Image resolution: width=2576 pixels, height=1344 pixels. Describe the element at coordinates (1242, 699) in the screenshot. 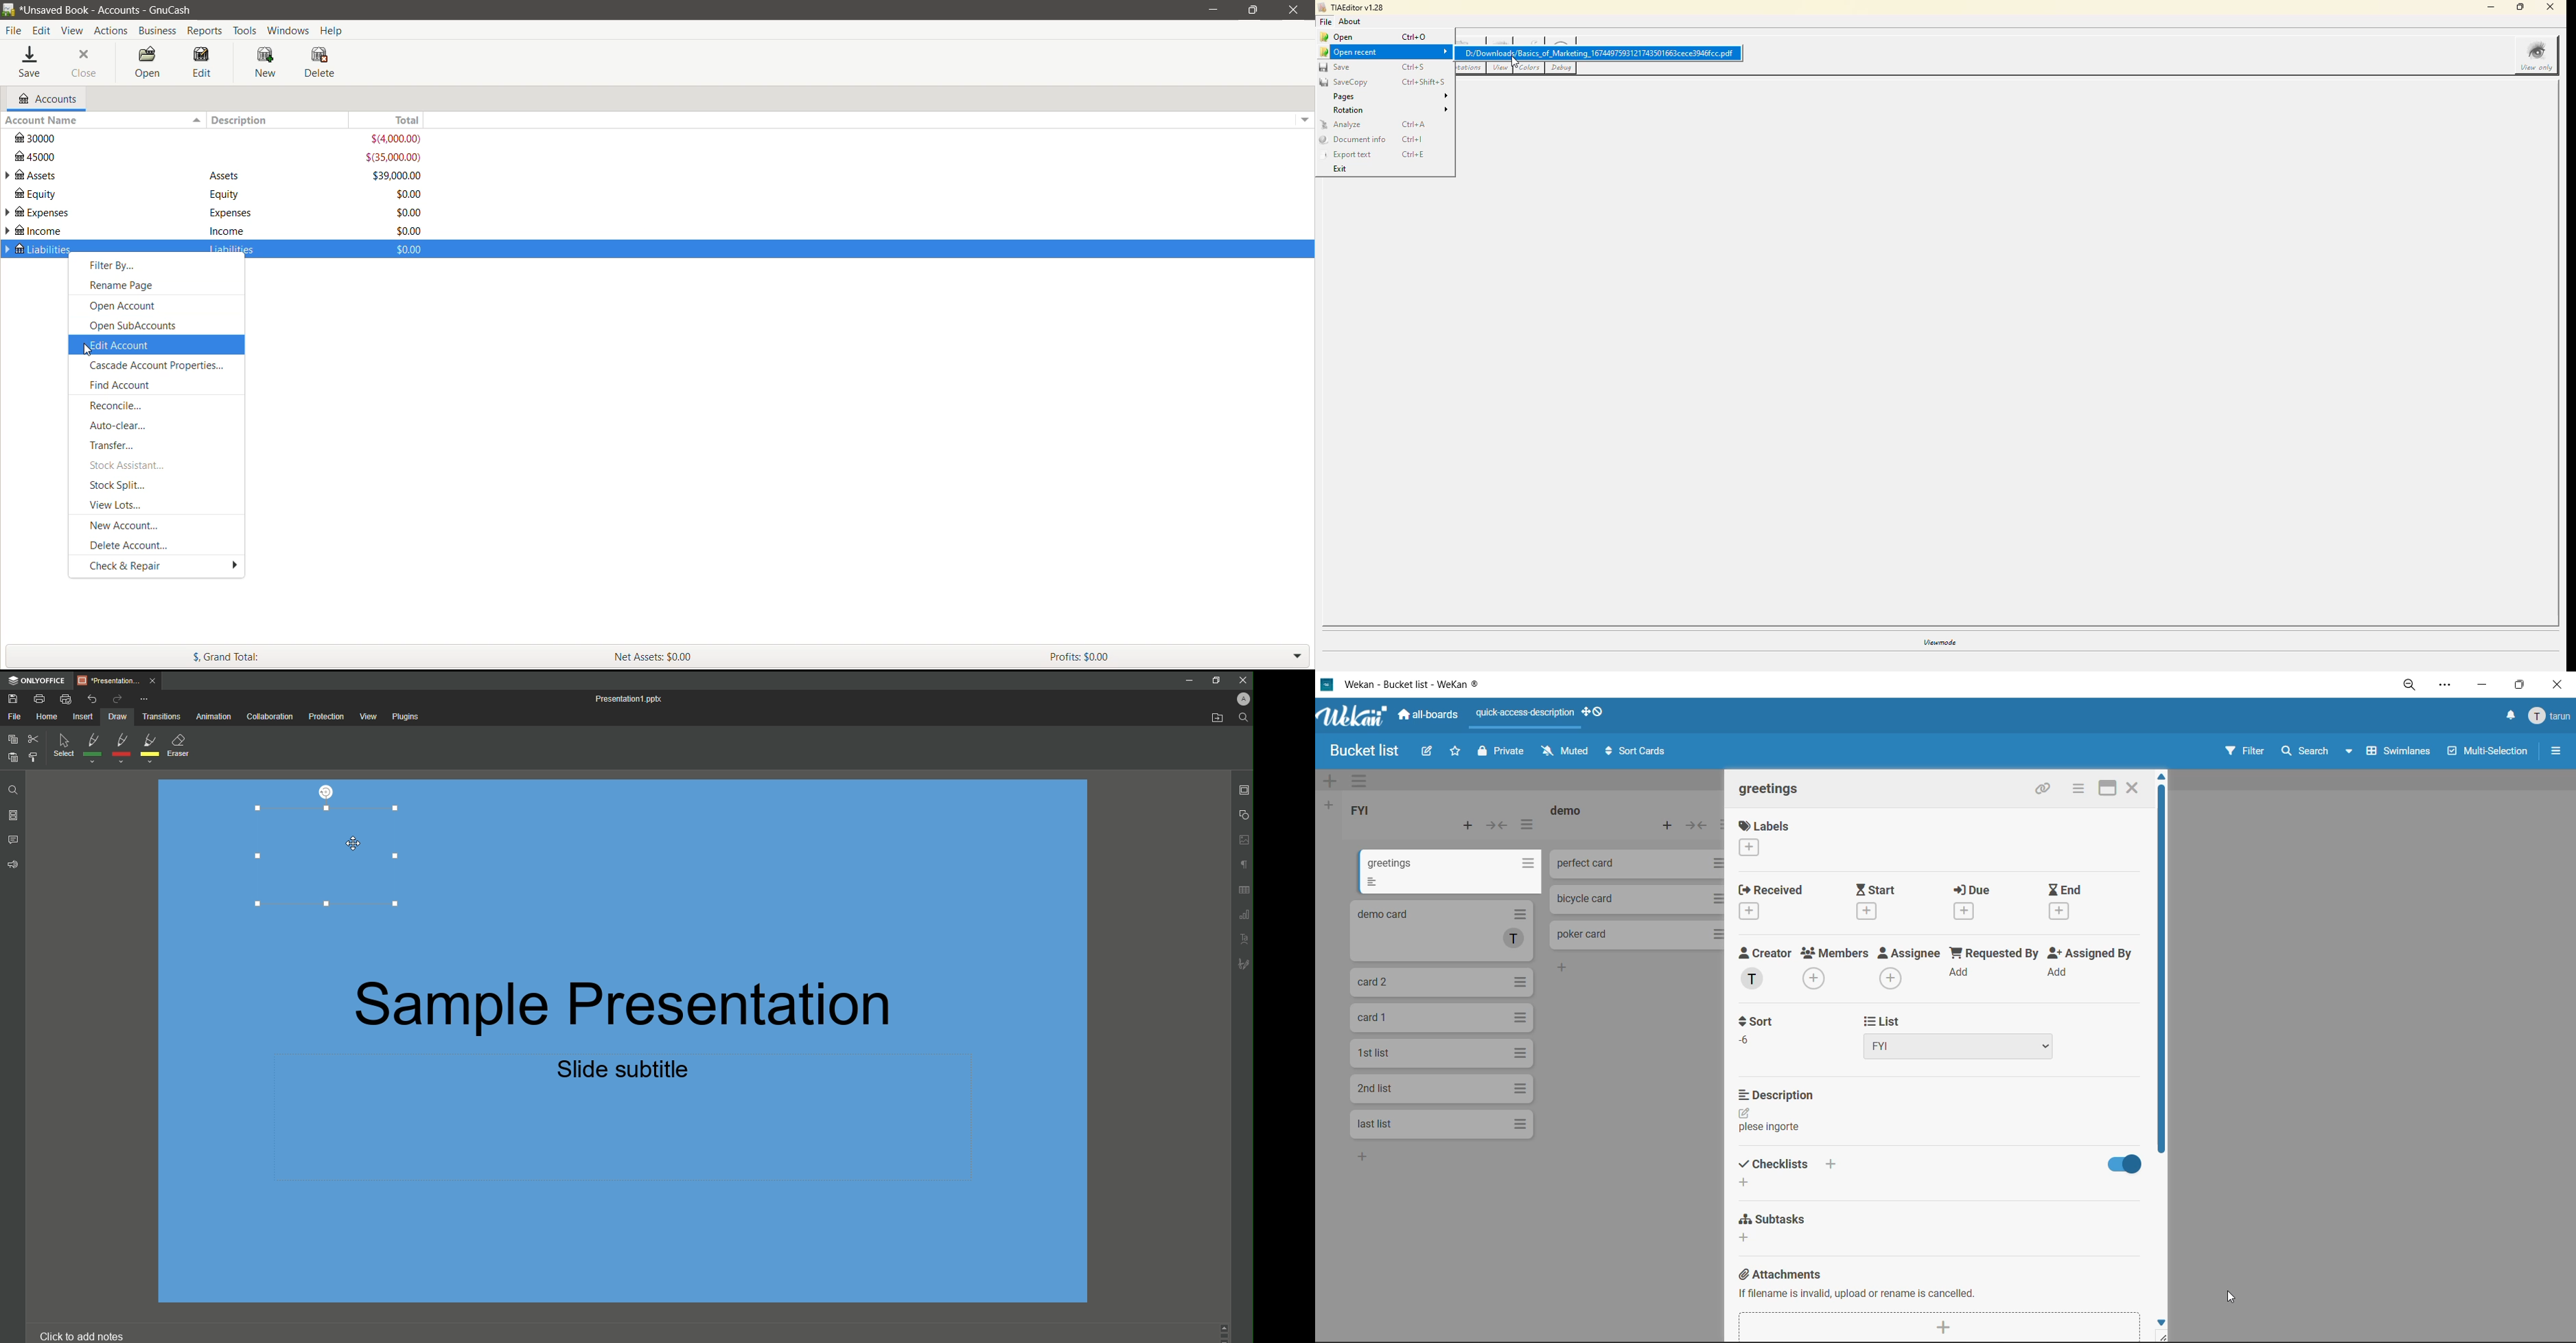

I see `Profile` at that location.